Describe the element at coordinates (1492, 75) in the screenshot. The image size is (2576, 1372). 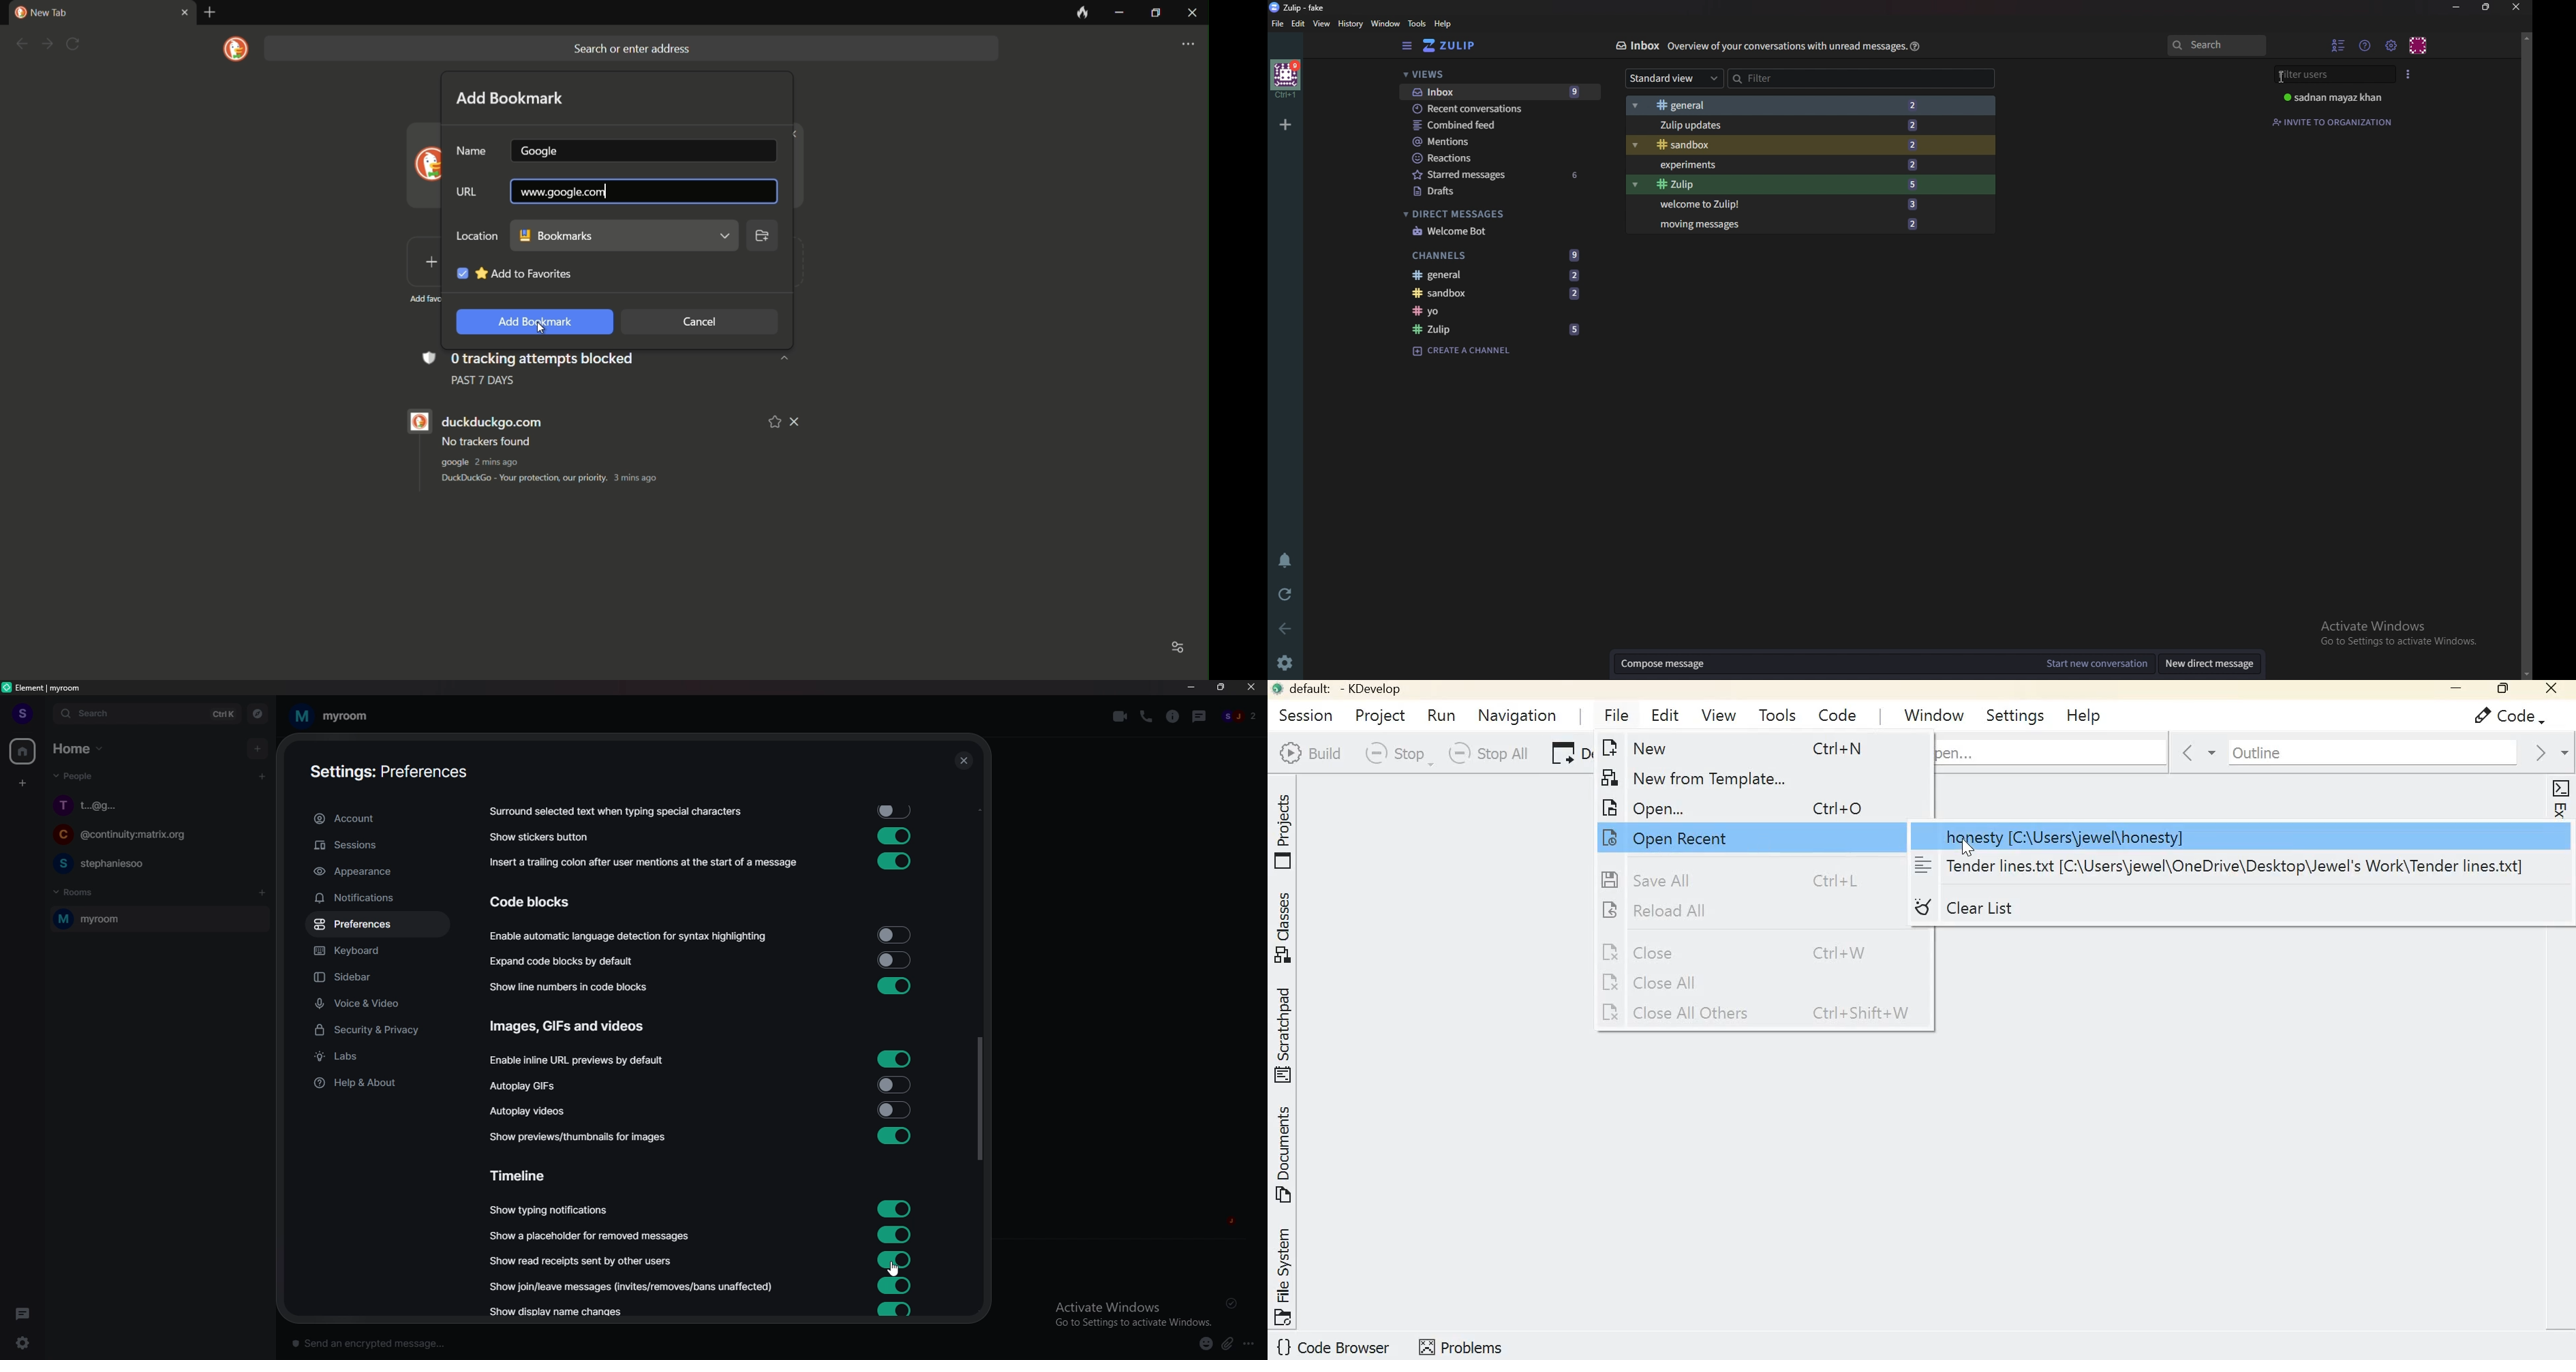
I see `Views` at that location.